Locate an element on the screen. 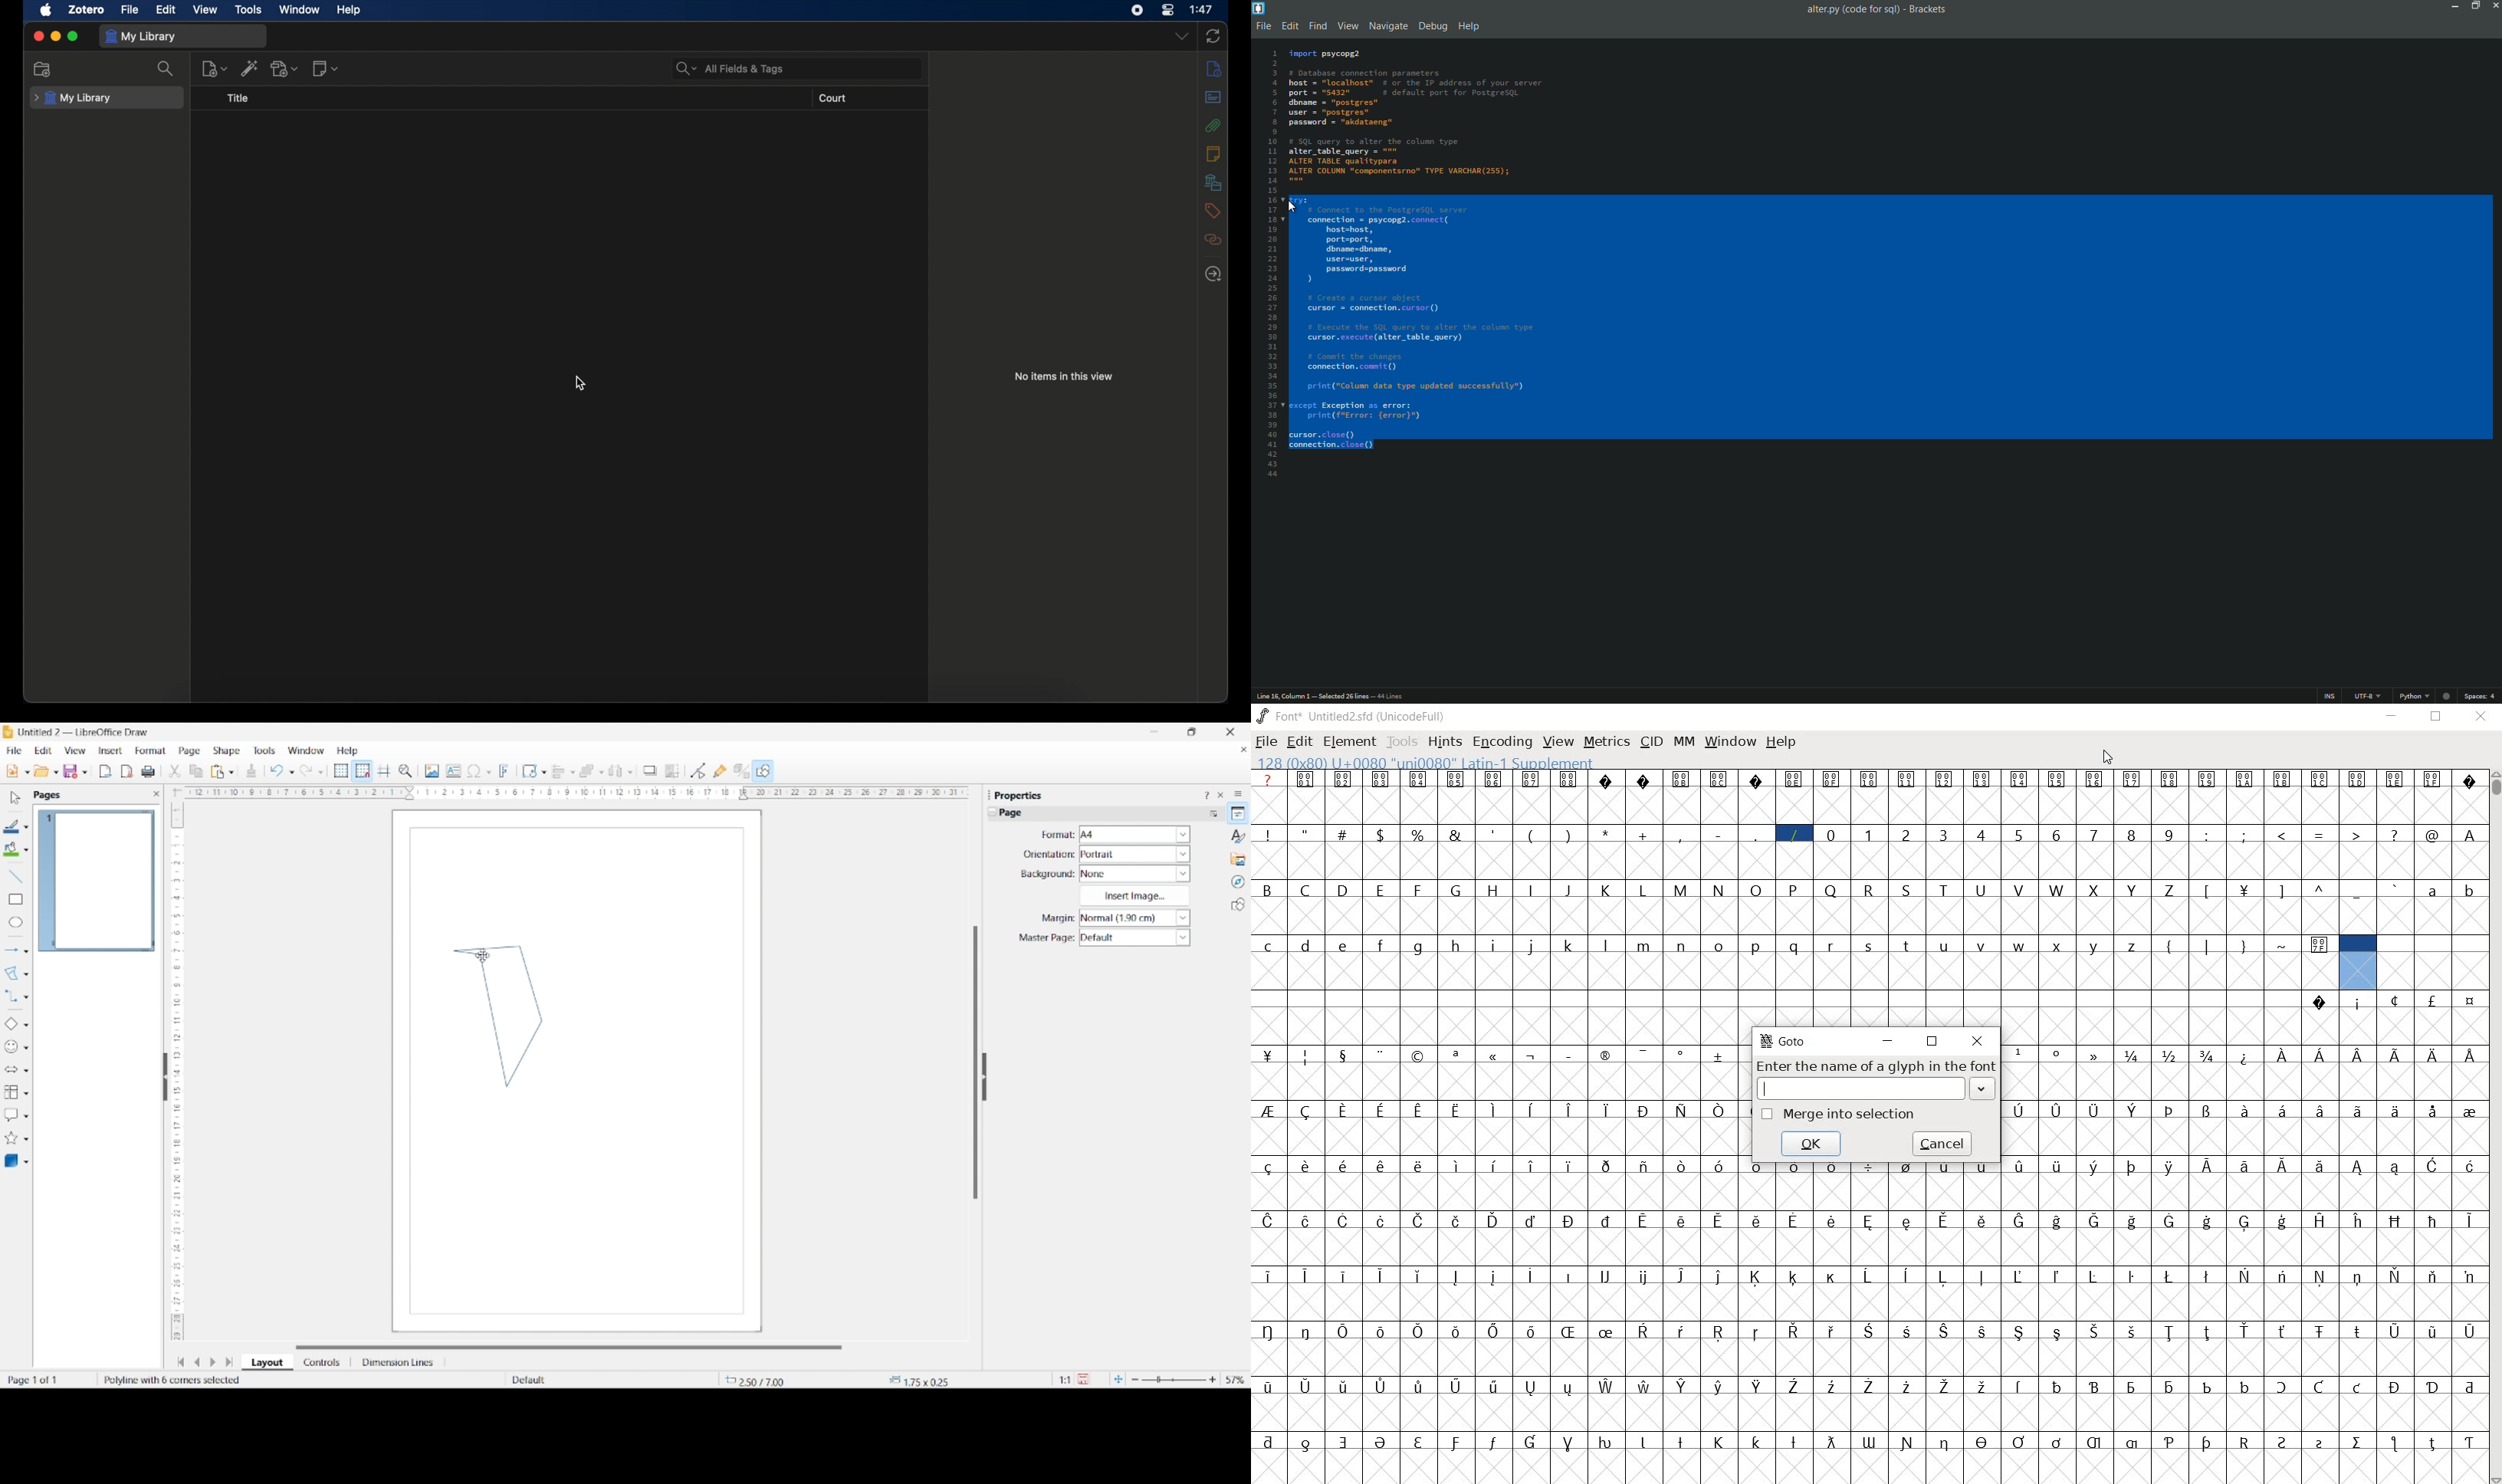  Symbol is located at coordinates (2096, 1331).